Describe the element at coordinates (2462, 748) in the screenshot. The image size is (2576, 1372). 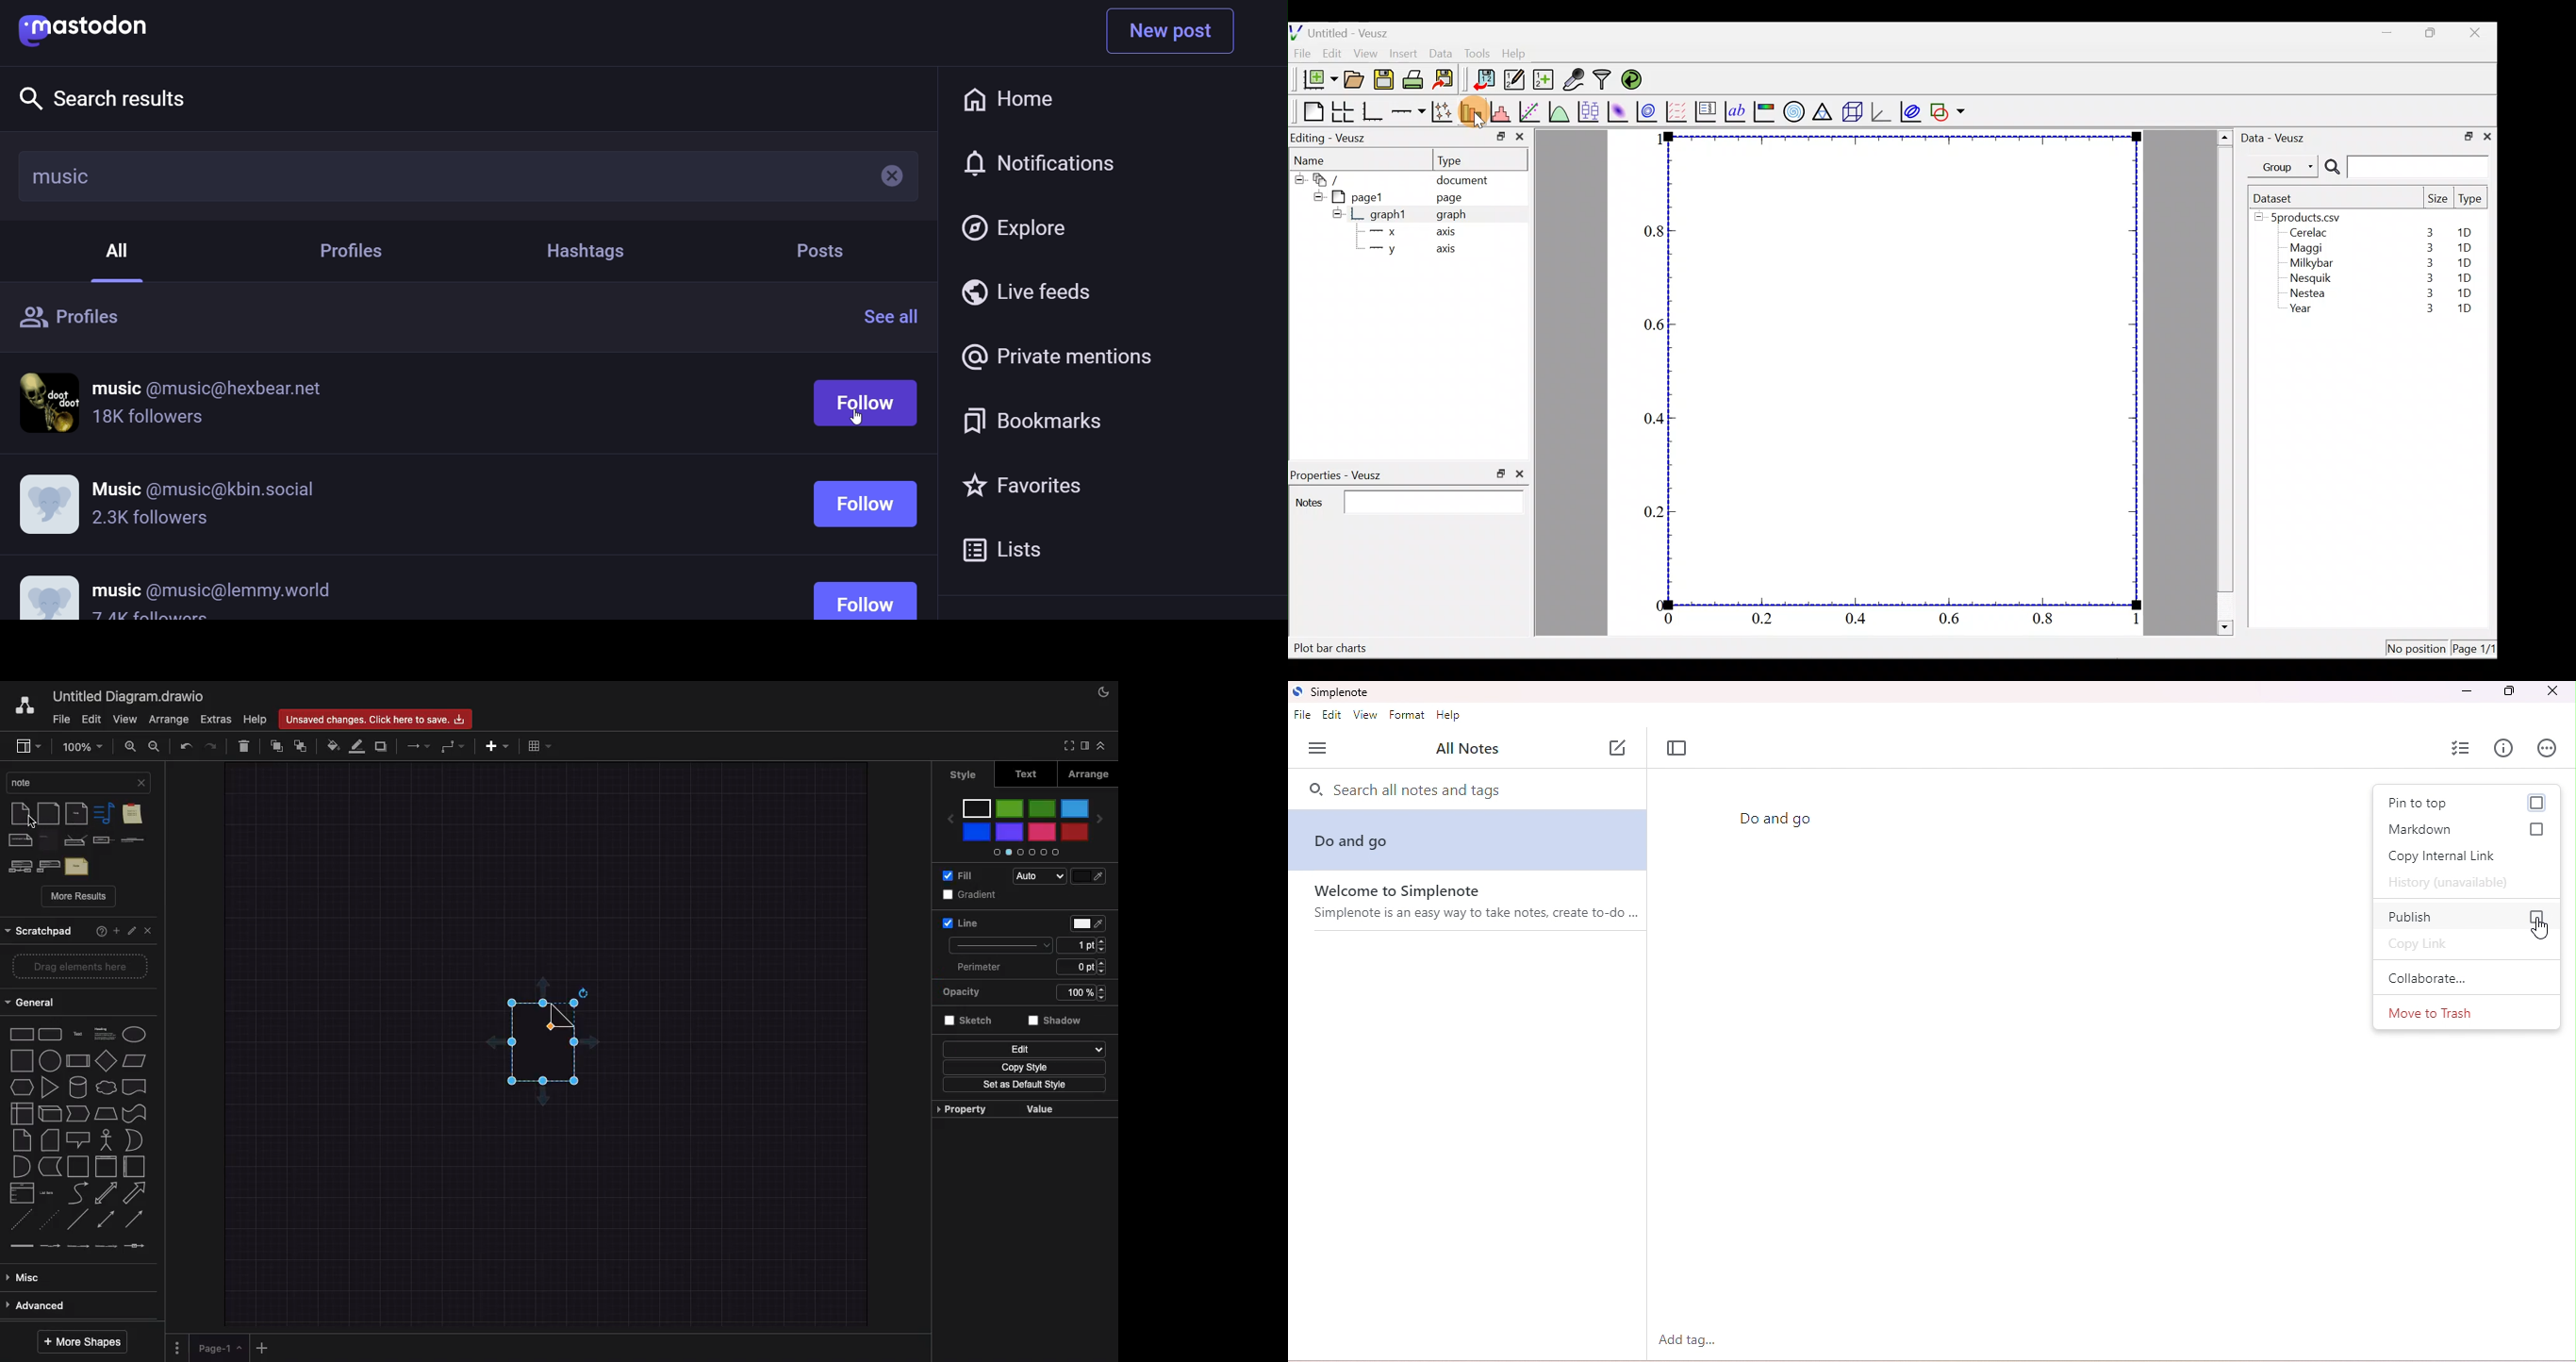
I see `insert checklist` at that location.